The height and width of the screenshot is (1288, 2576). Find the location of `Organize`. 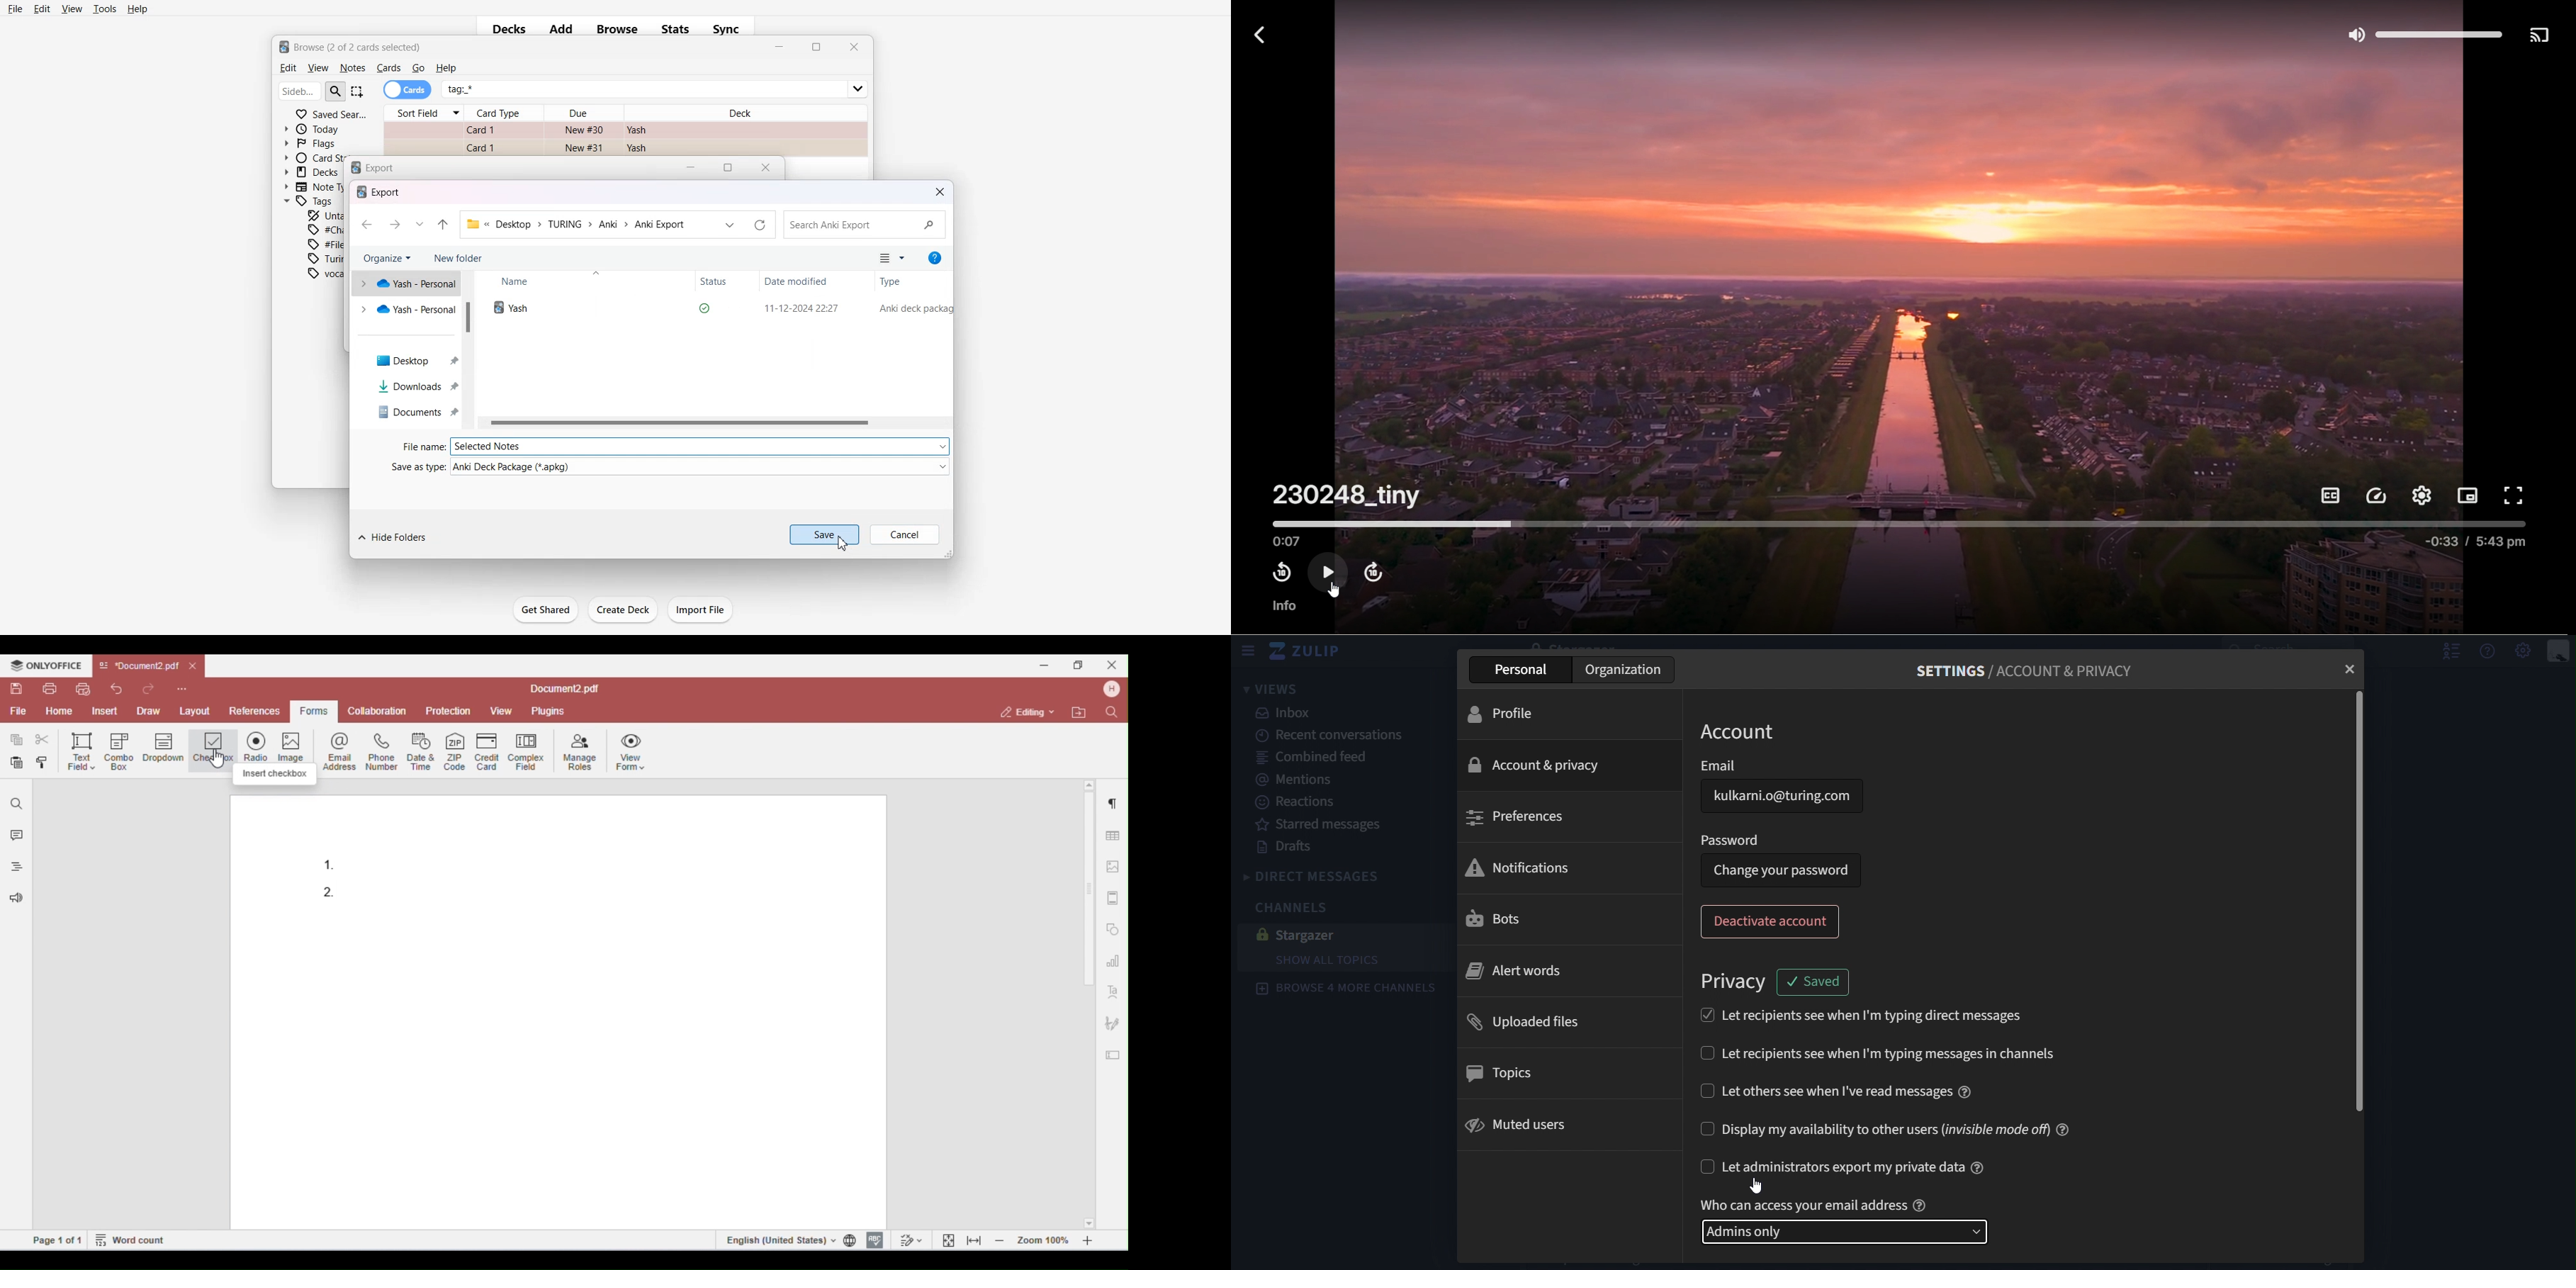

Organize is located at coordinates (388, 258).